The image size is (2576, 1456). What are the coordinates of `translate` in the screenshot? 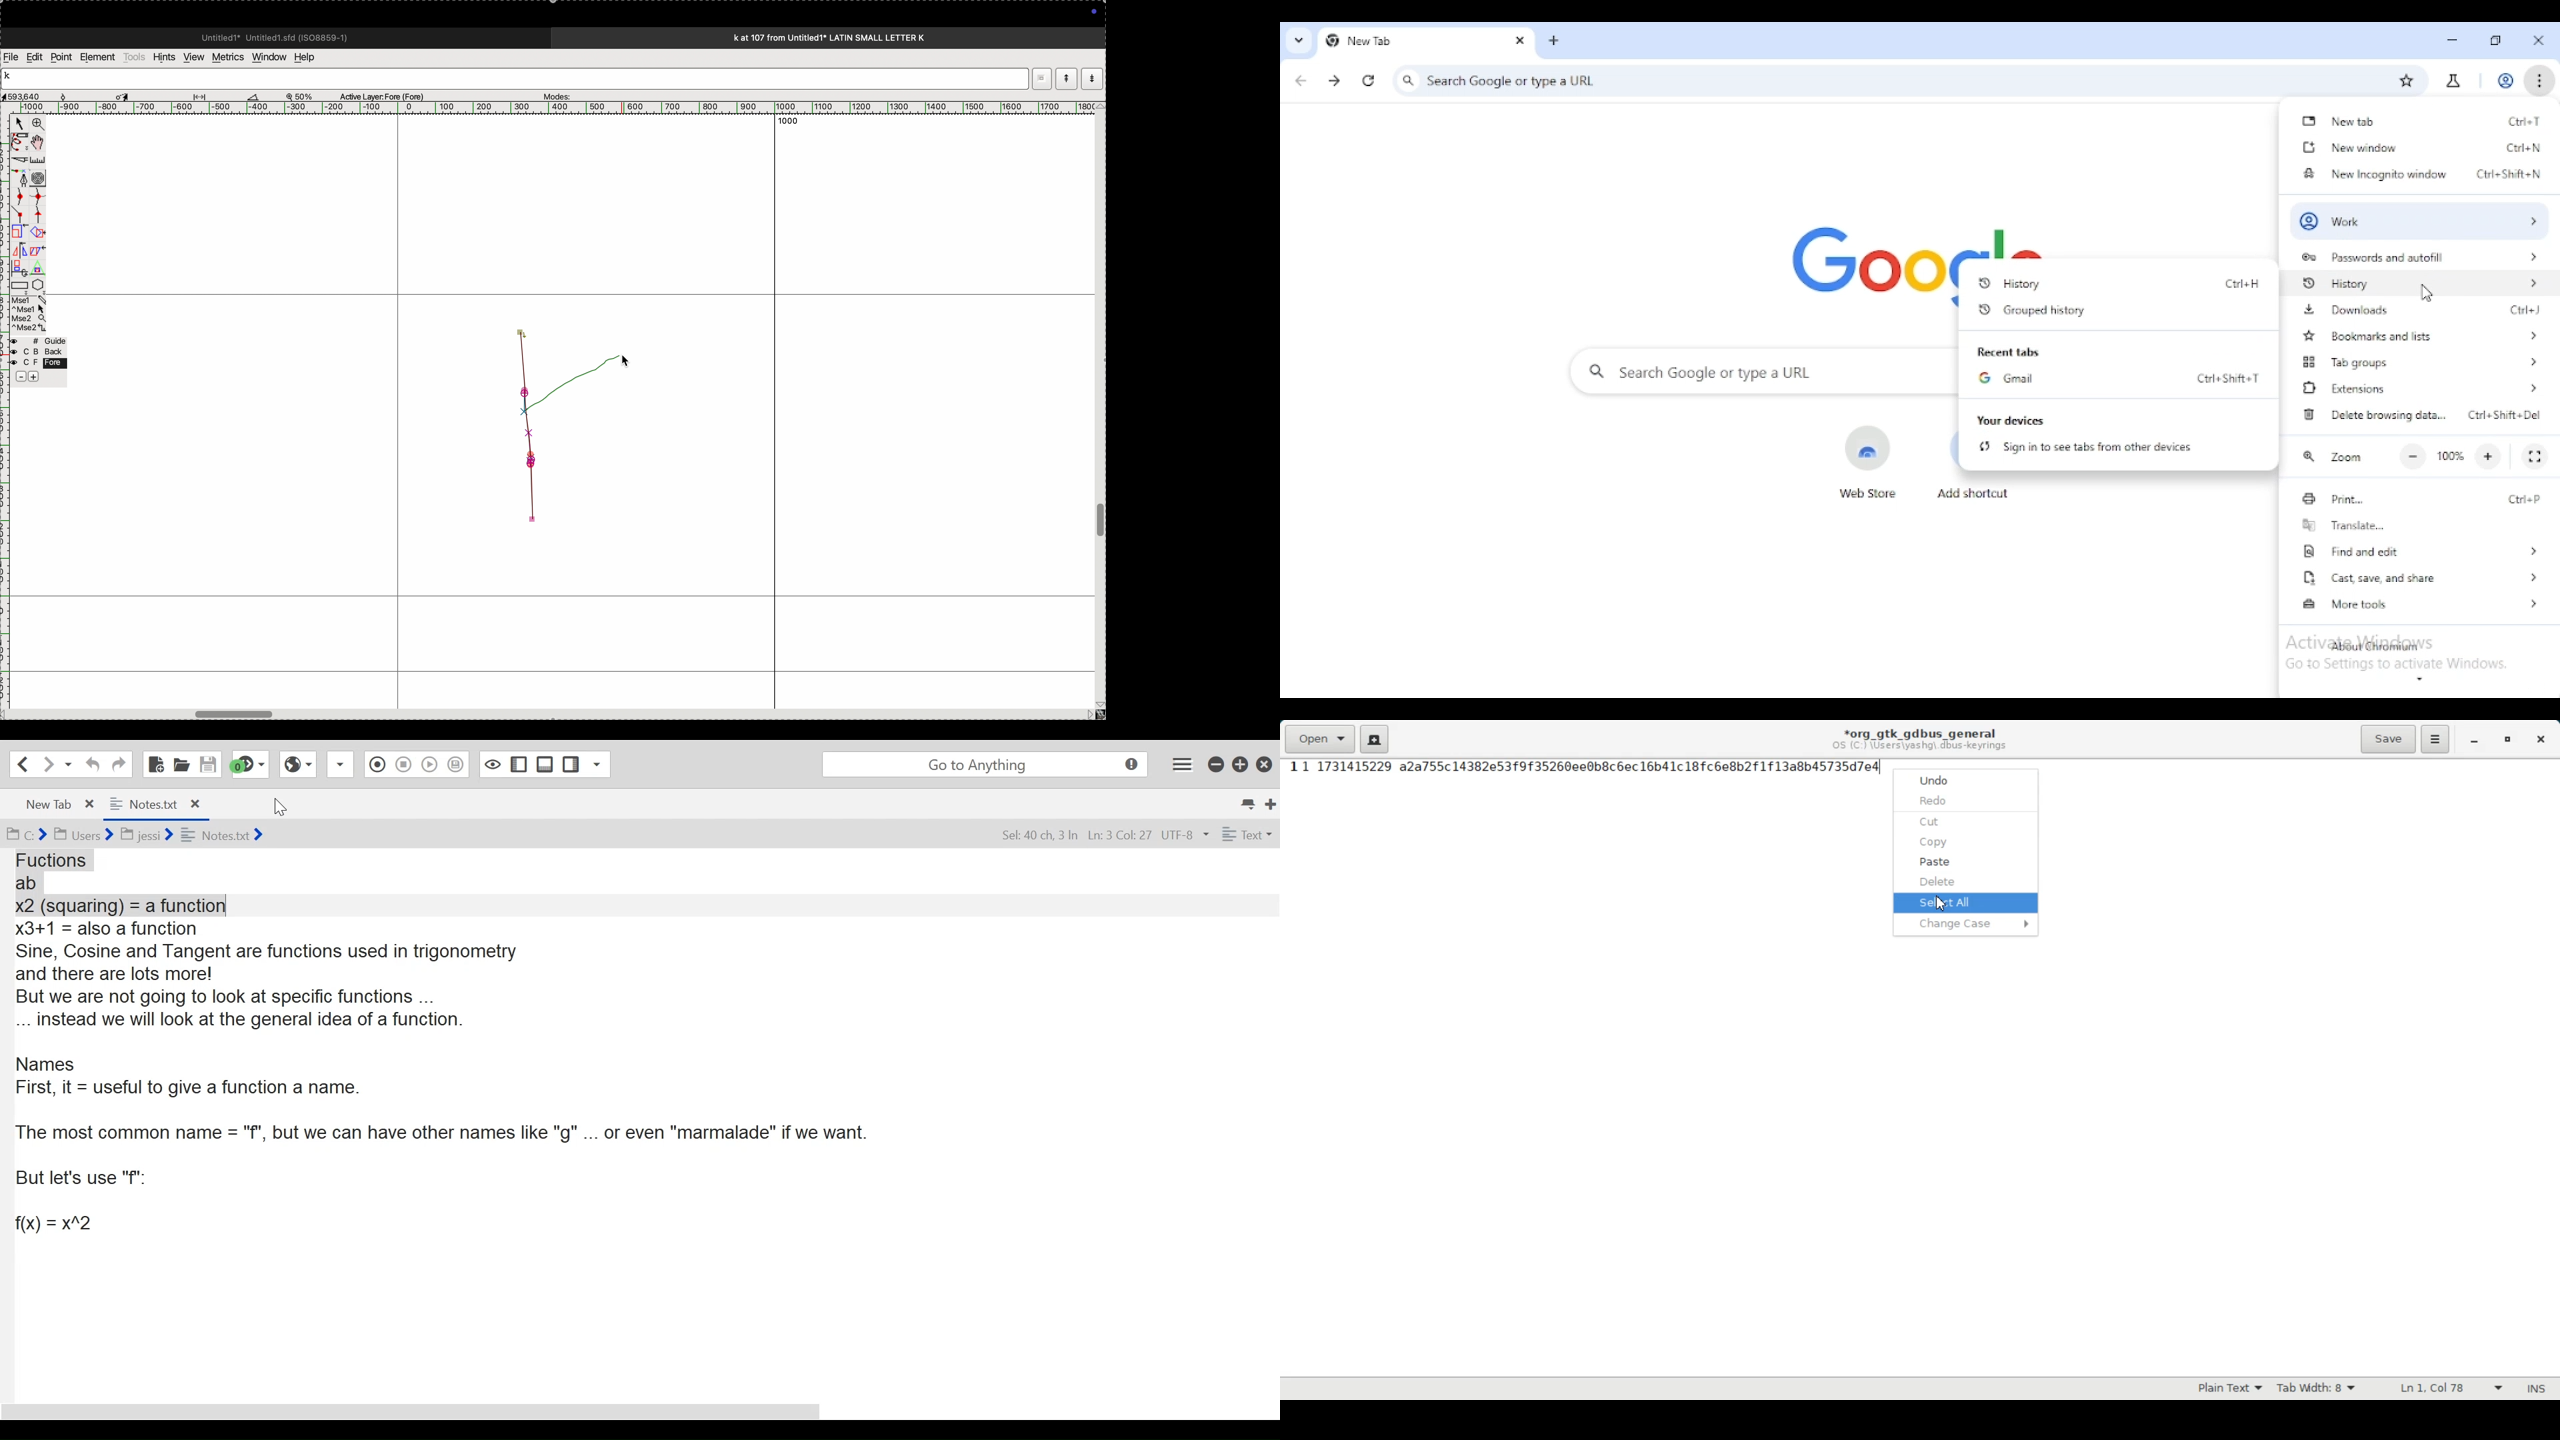 It's located at (2342, 525).